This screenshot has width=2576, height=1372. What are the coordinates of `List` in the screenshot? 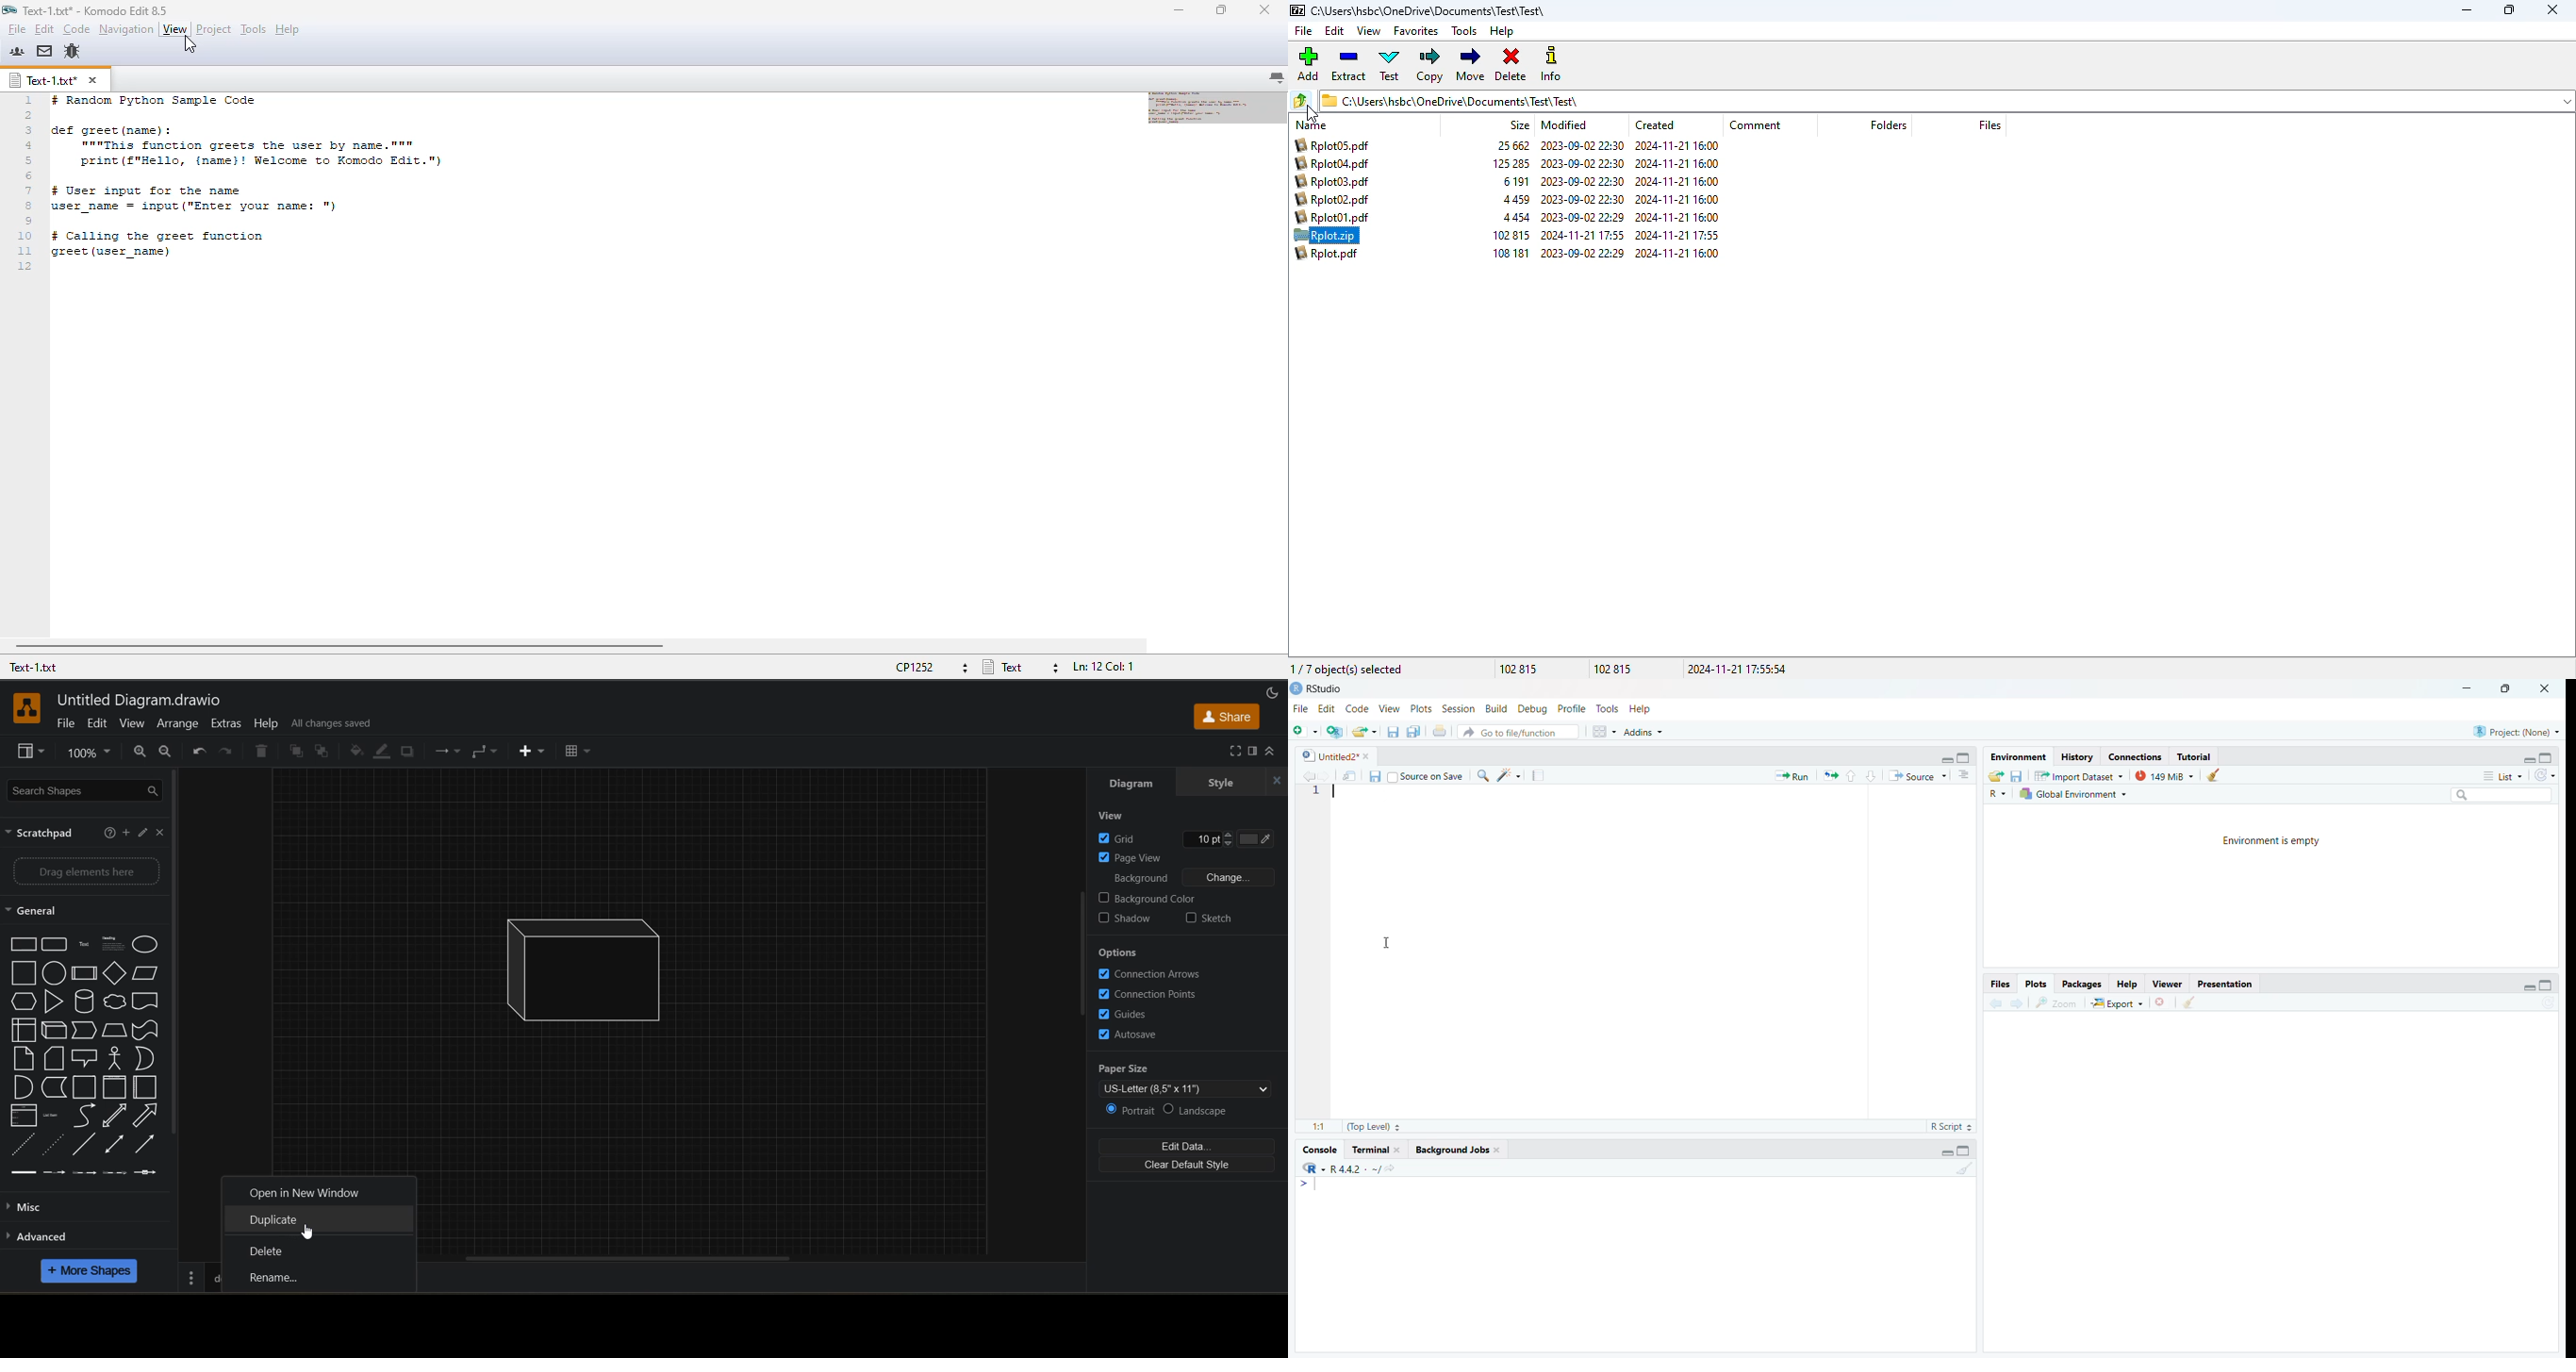 It's located at (2502, 776).